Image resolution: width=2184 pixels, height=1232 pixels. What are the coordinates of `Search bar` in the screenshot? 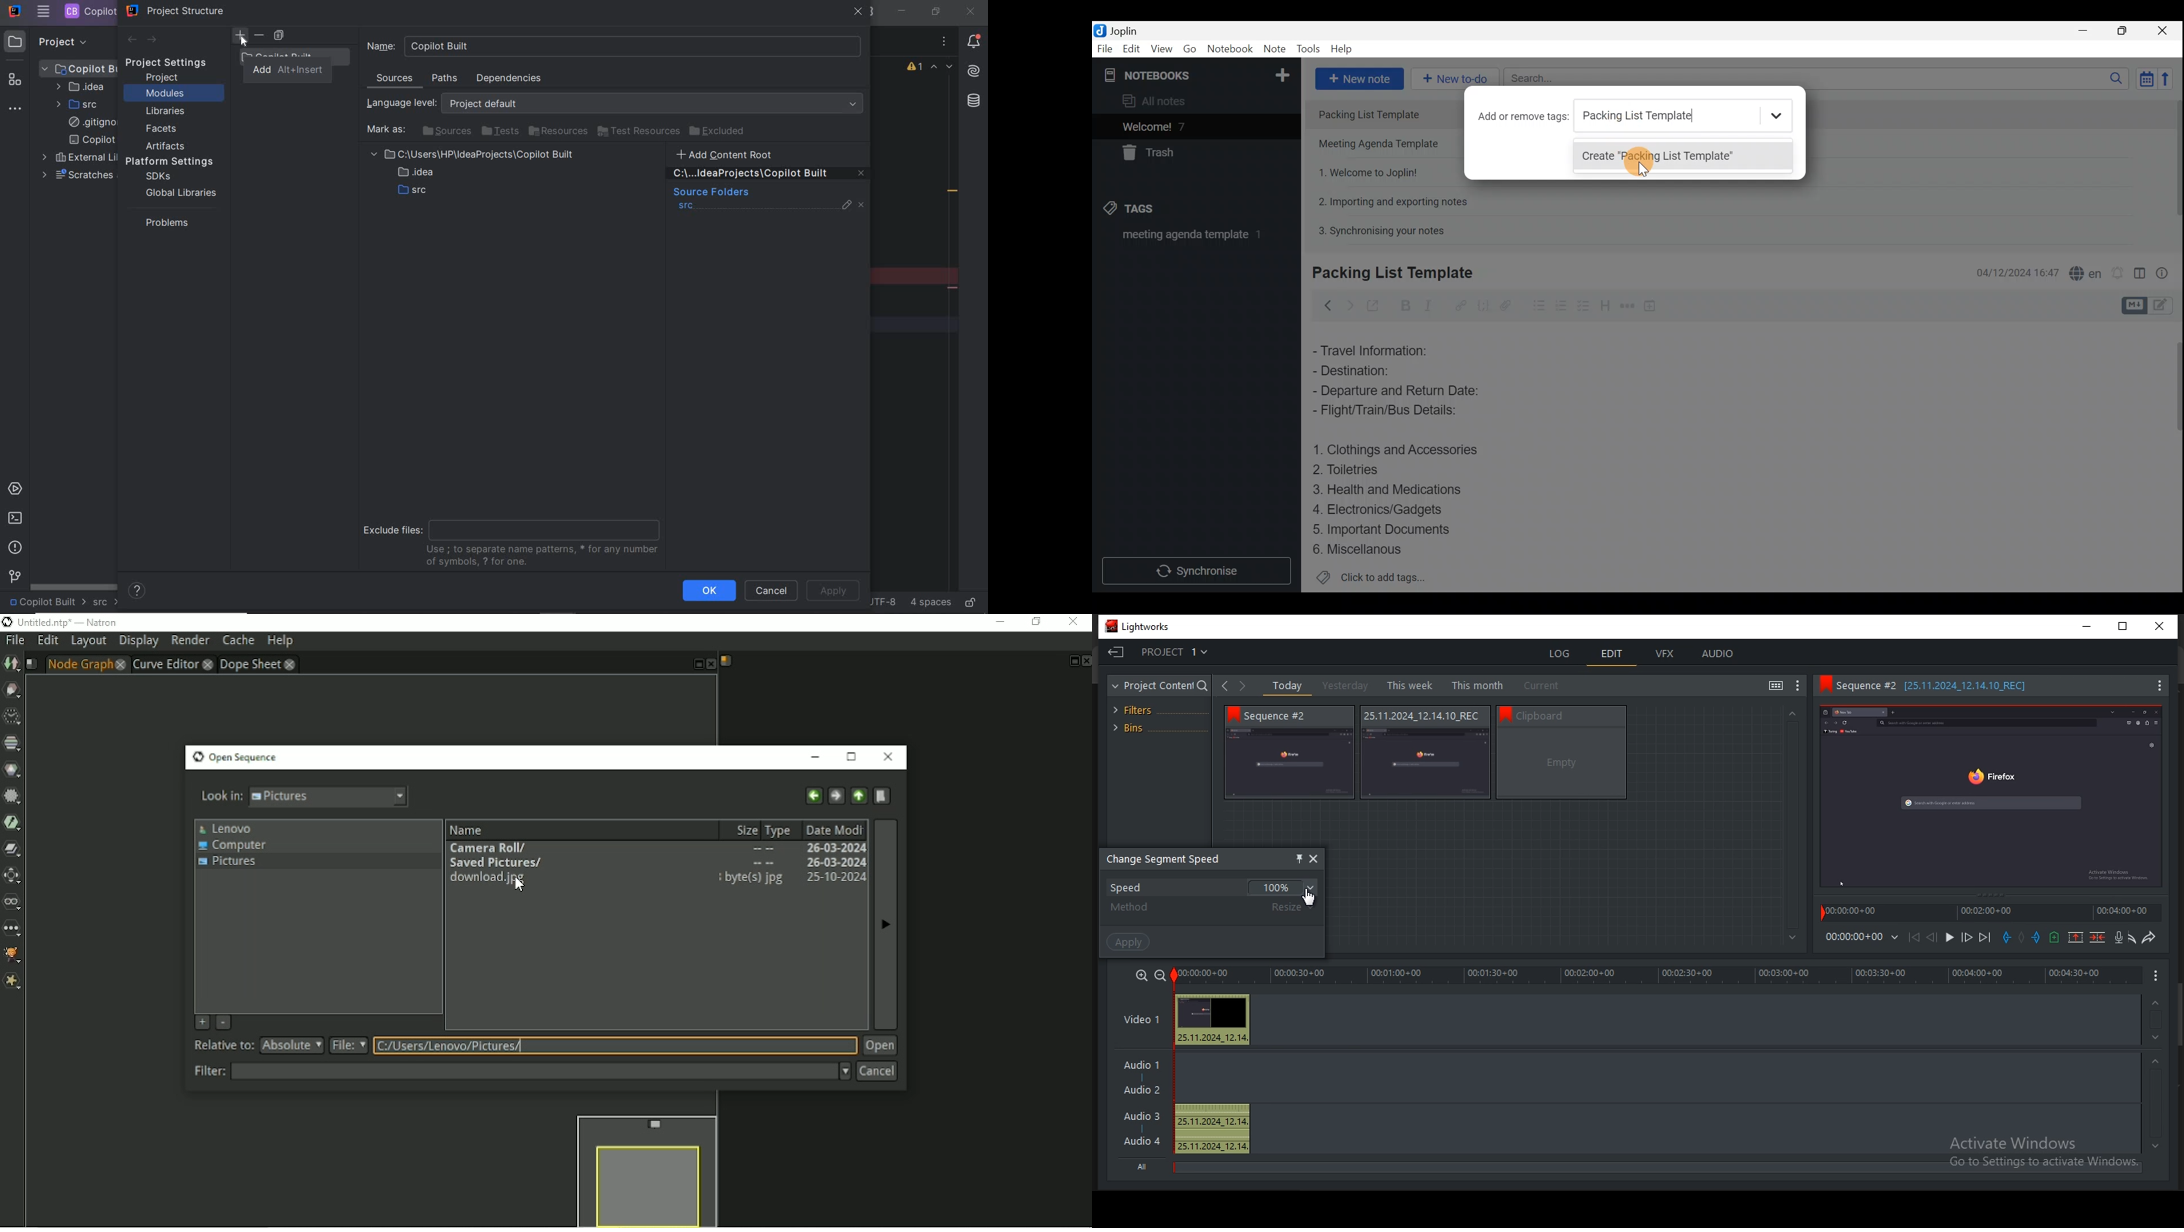 It's located at (1813, 80).